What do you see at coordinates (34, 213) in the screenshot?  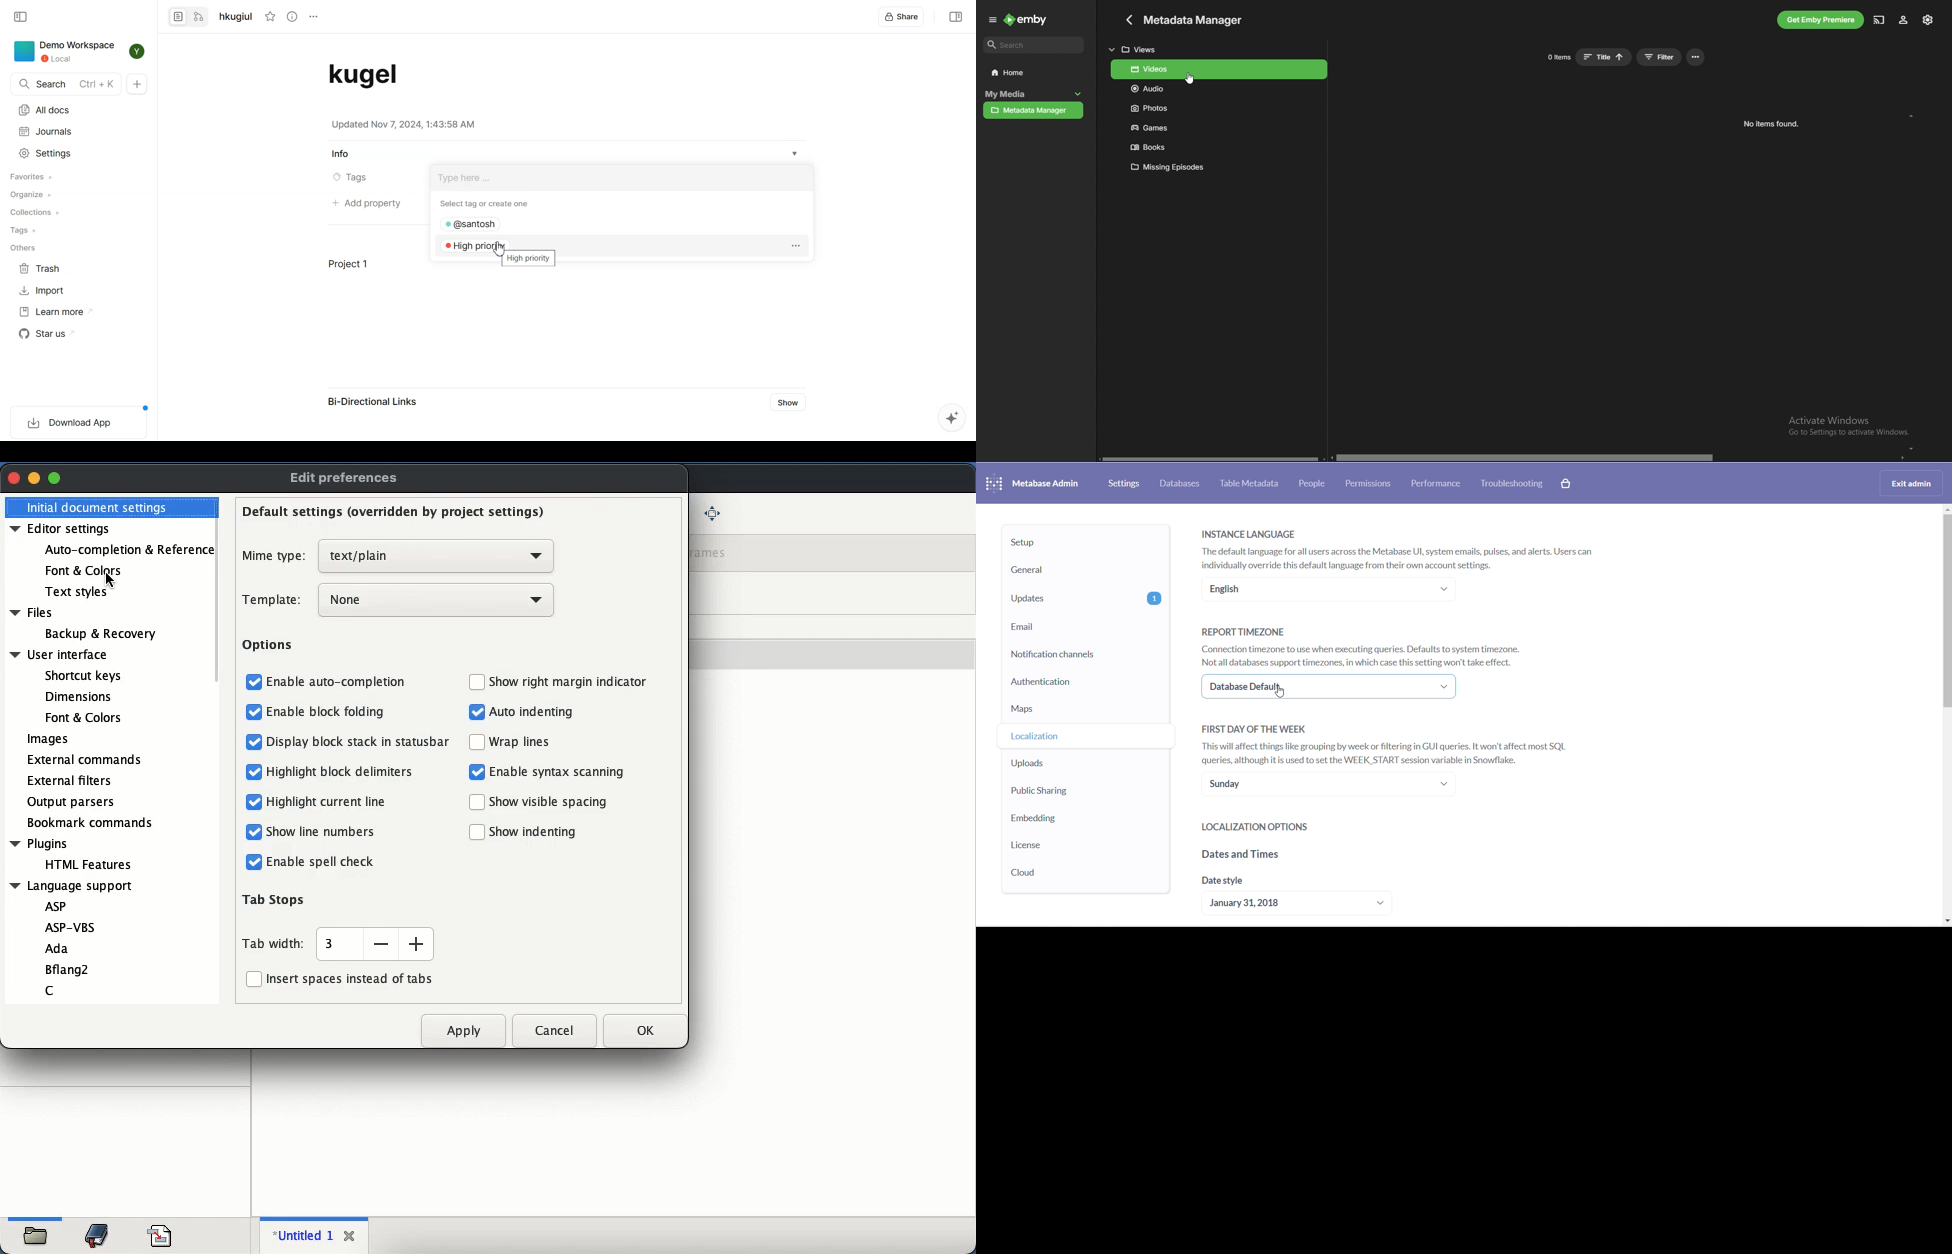 I see `Collections` at bounding box center [34, 213].